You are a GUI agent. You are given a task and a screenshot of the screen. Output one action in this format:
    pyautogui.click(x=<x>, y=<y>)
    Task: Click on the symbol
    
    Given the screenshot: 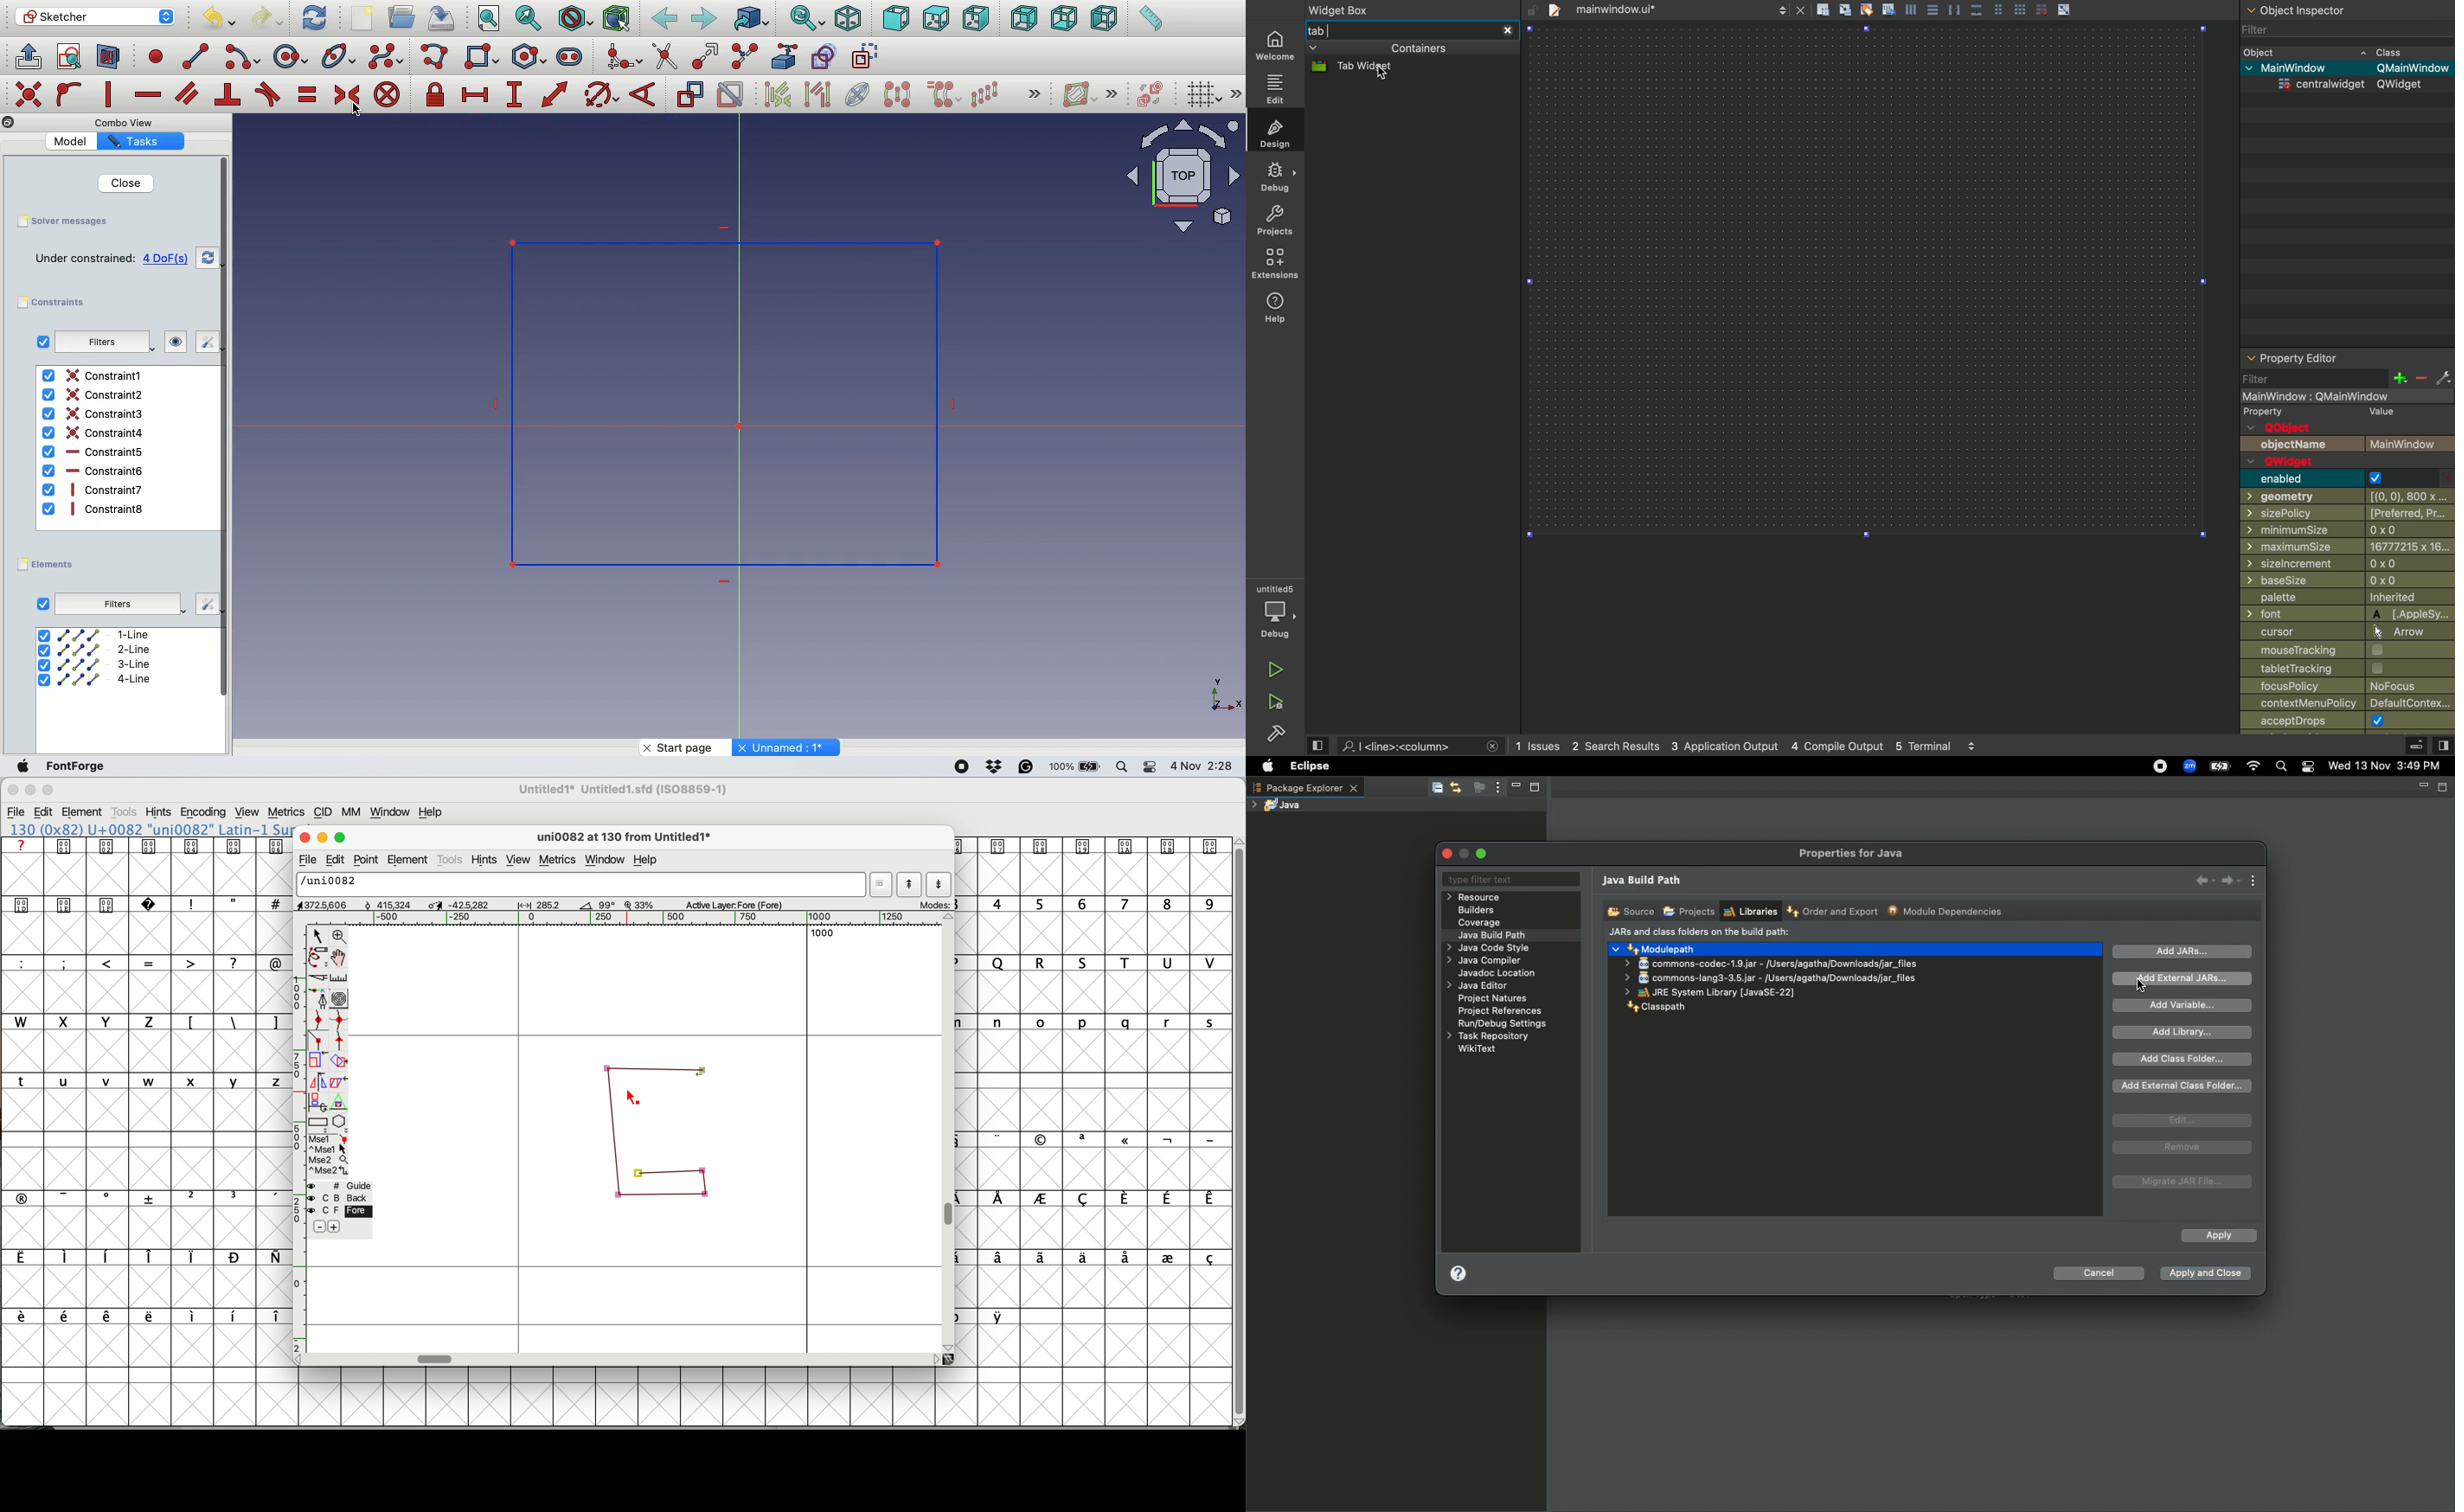 What is the action you would take?
    pyautogui.click(x=1089, y=846)
    